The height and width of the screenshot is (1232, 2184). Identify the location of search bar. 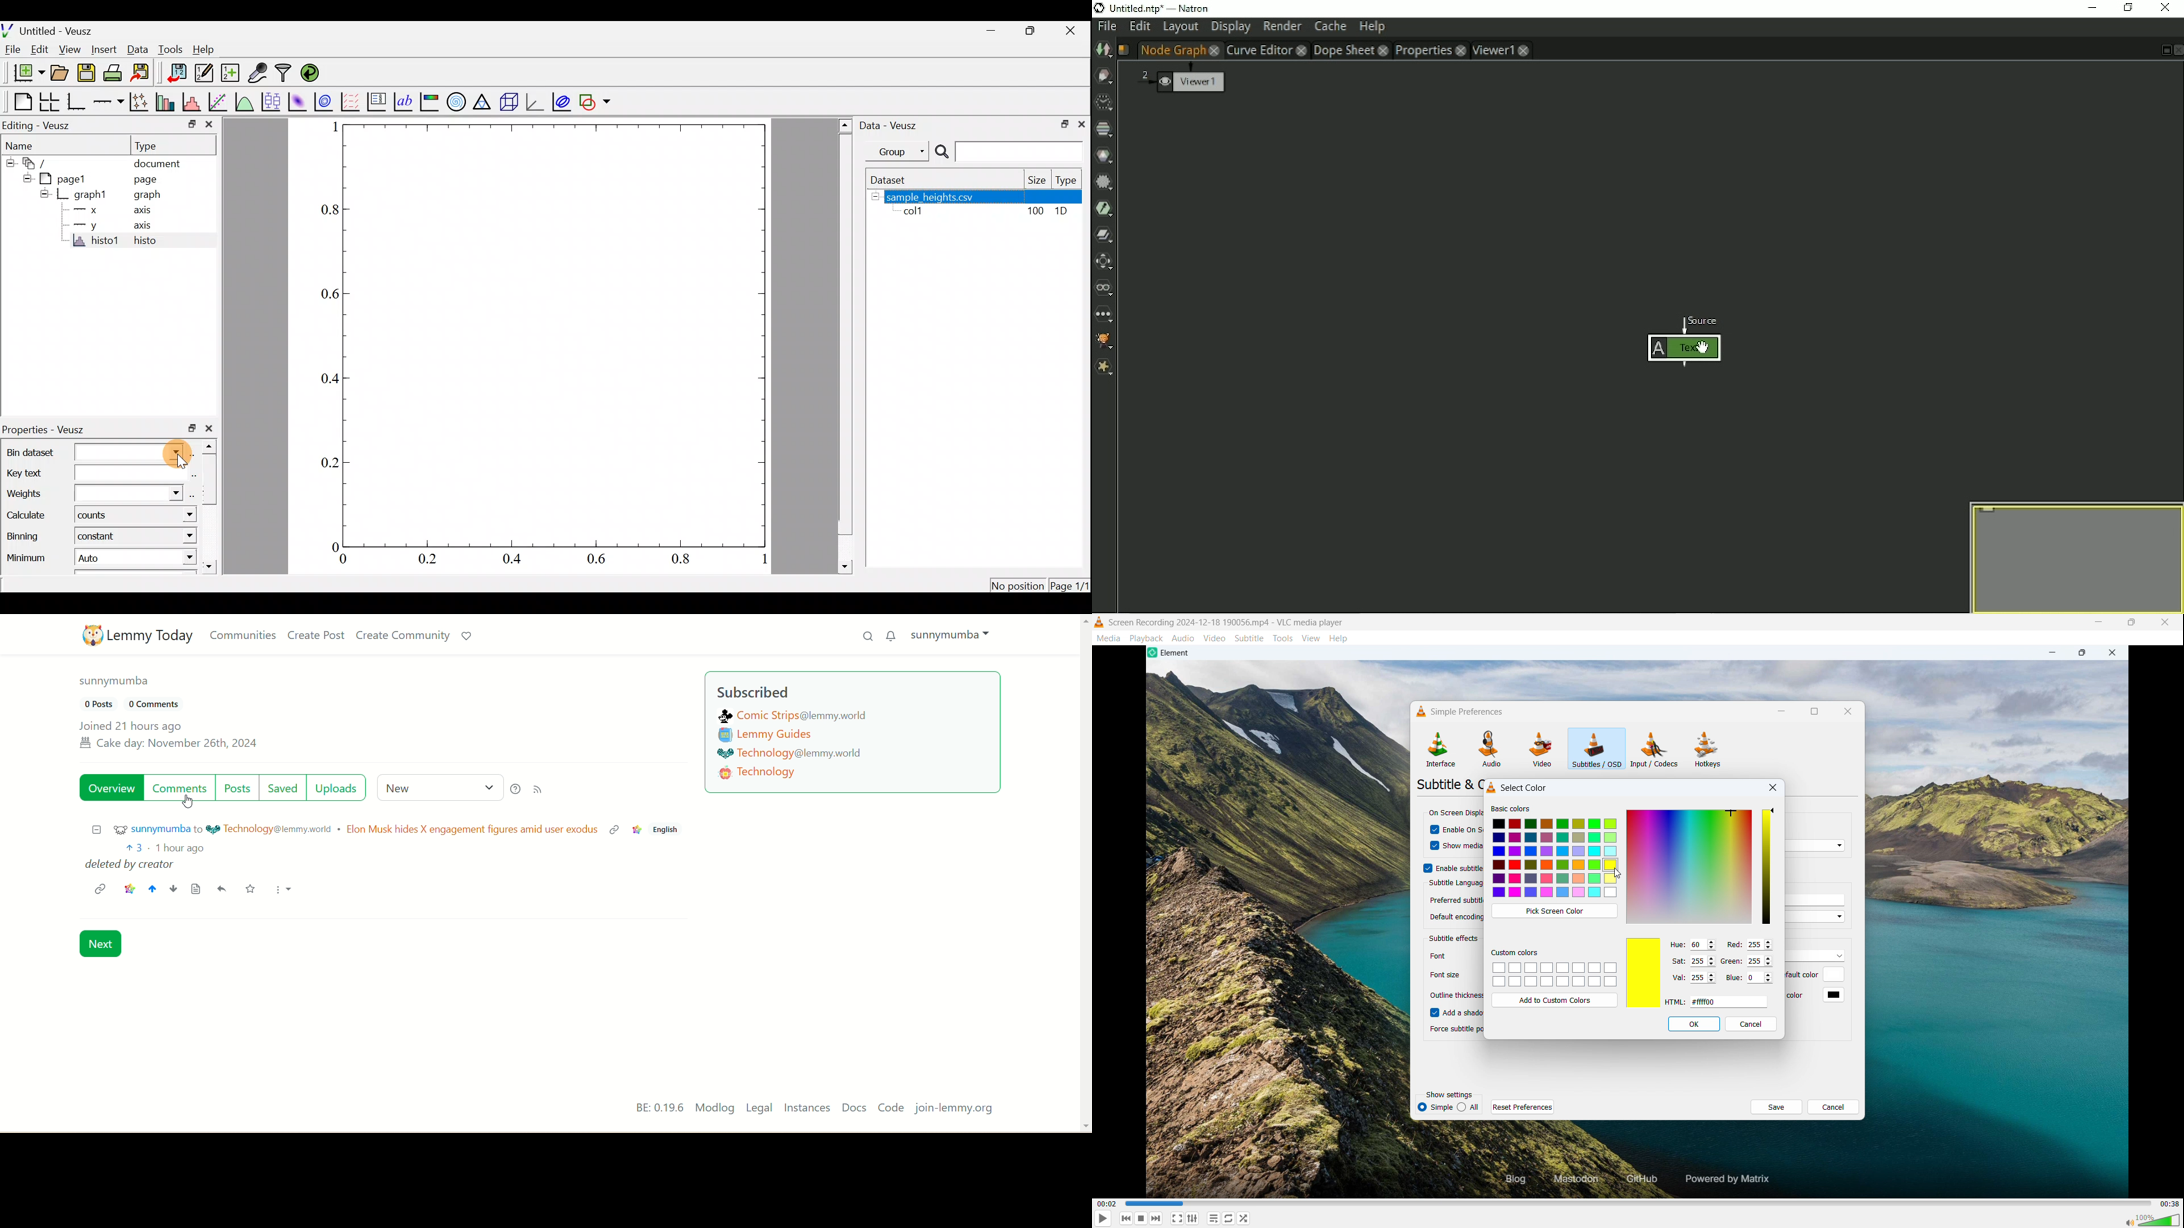
(1012, 151).